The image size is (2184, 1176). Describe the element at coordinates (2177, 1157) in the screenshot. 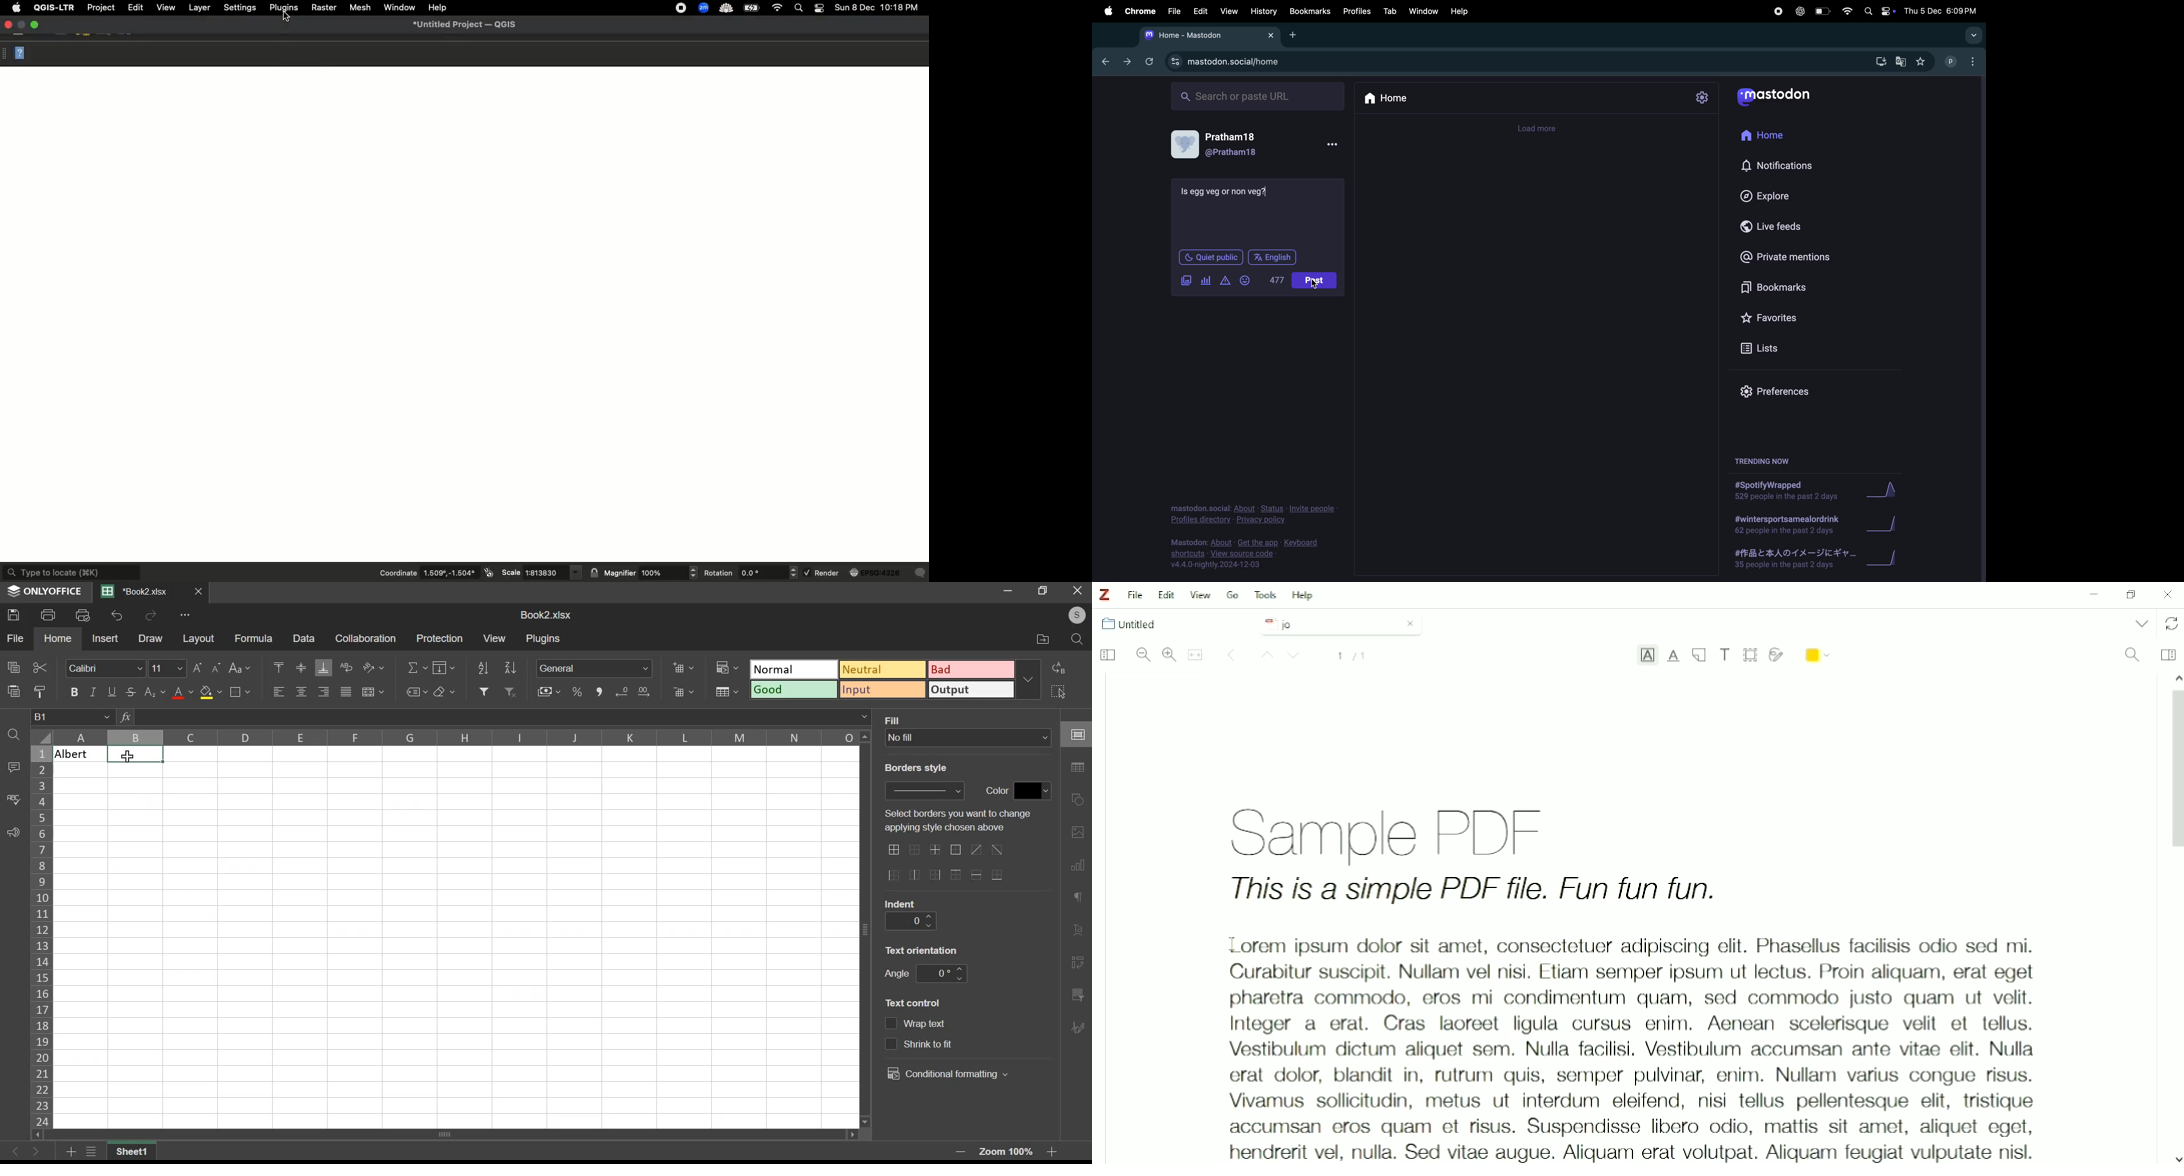

I see `Down` at that location.